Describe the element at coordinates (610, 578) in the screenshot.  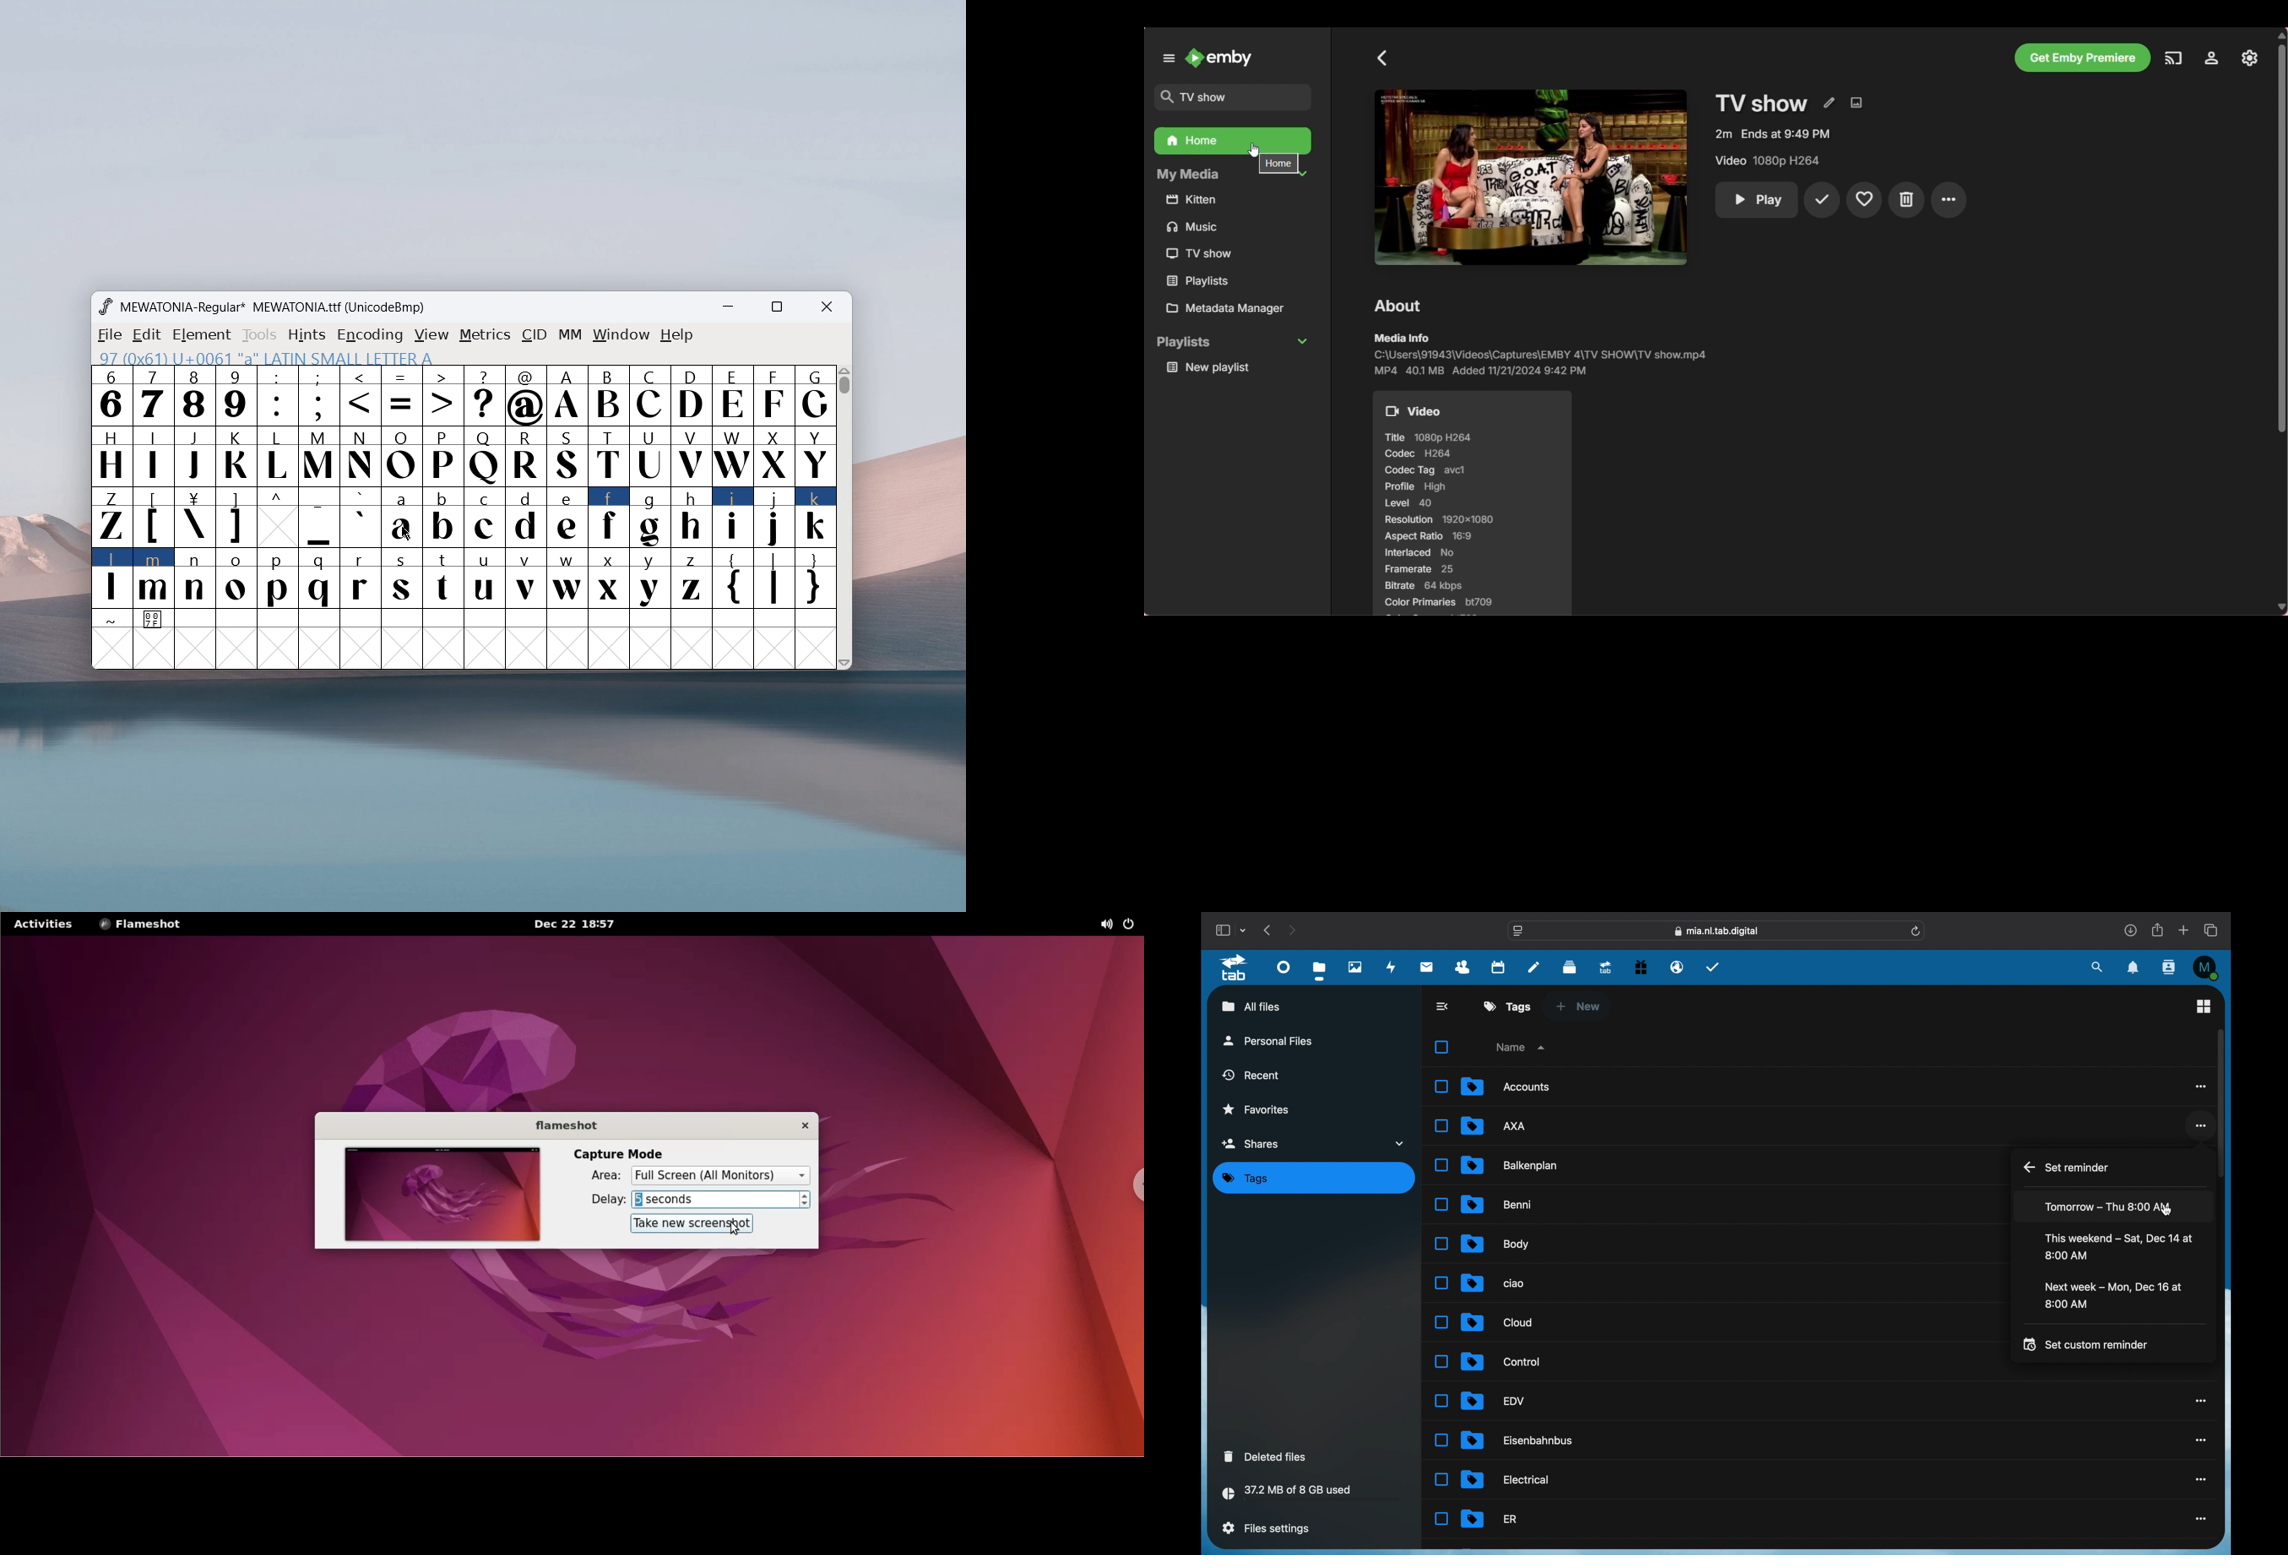
I see `x` at that location.